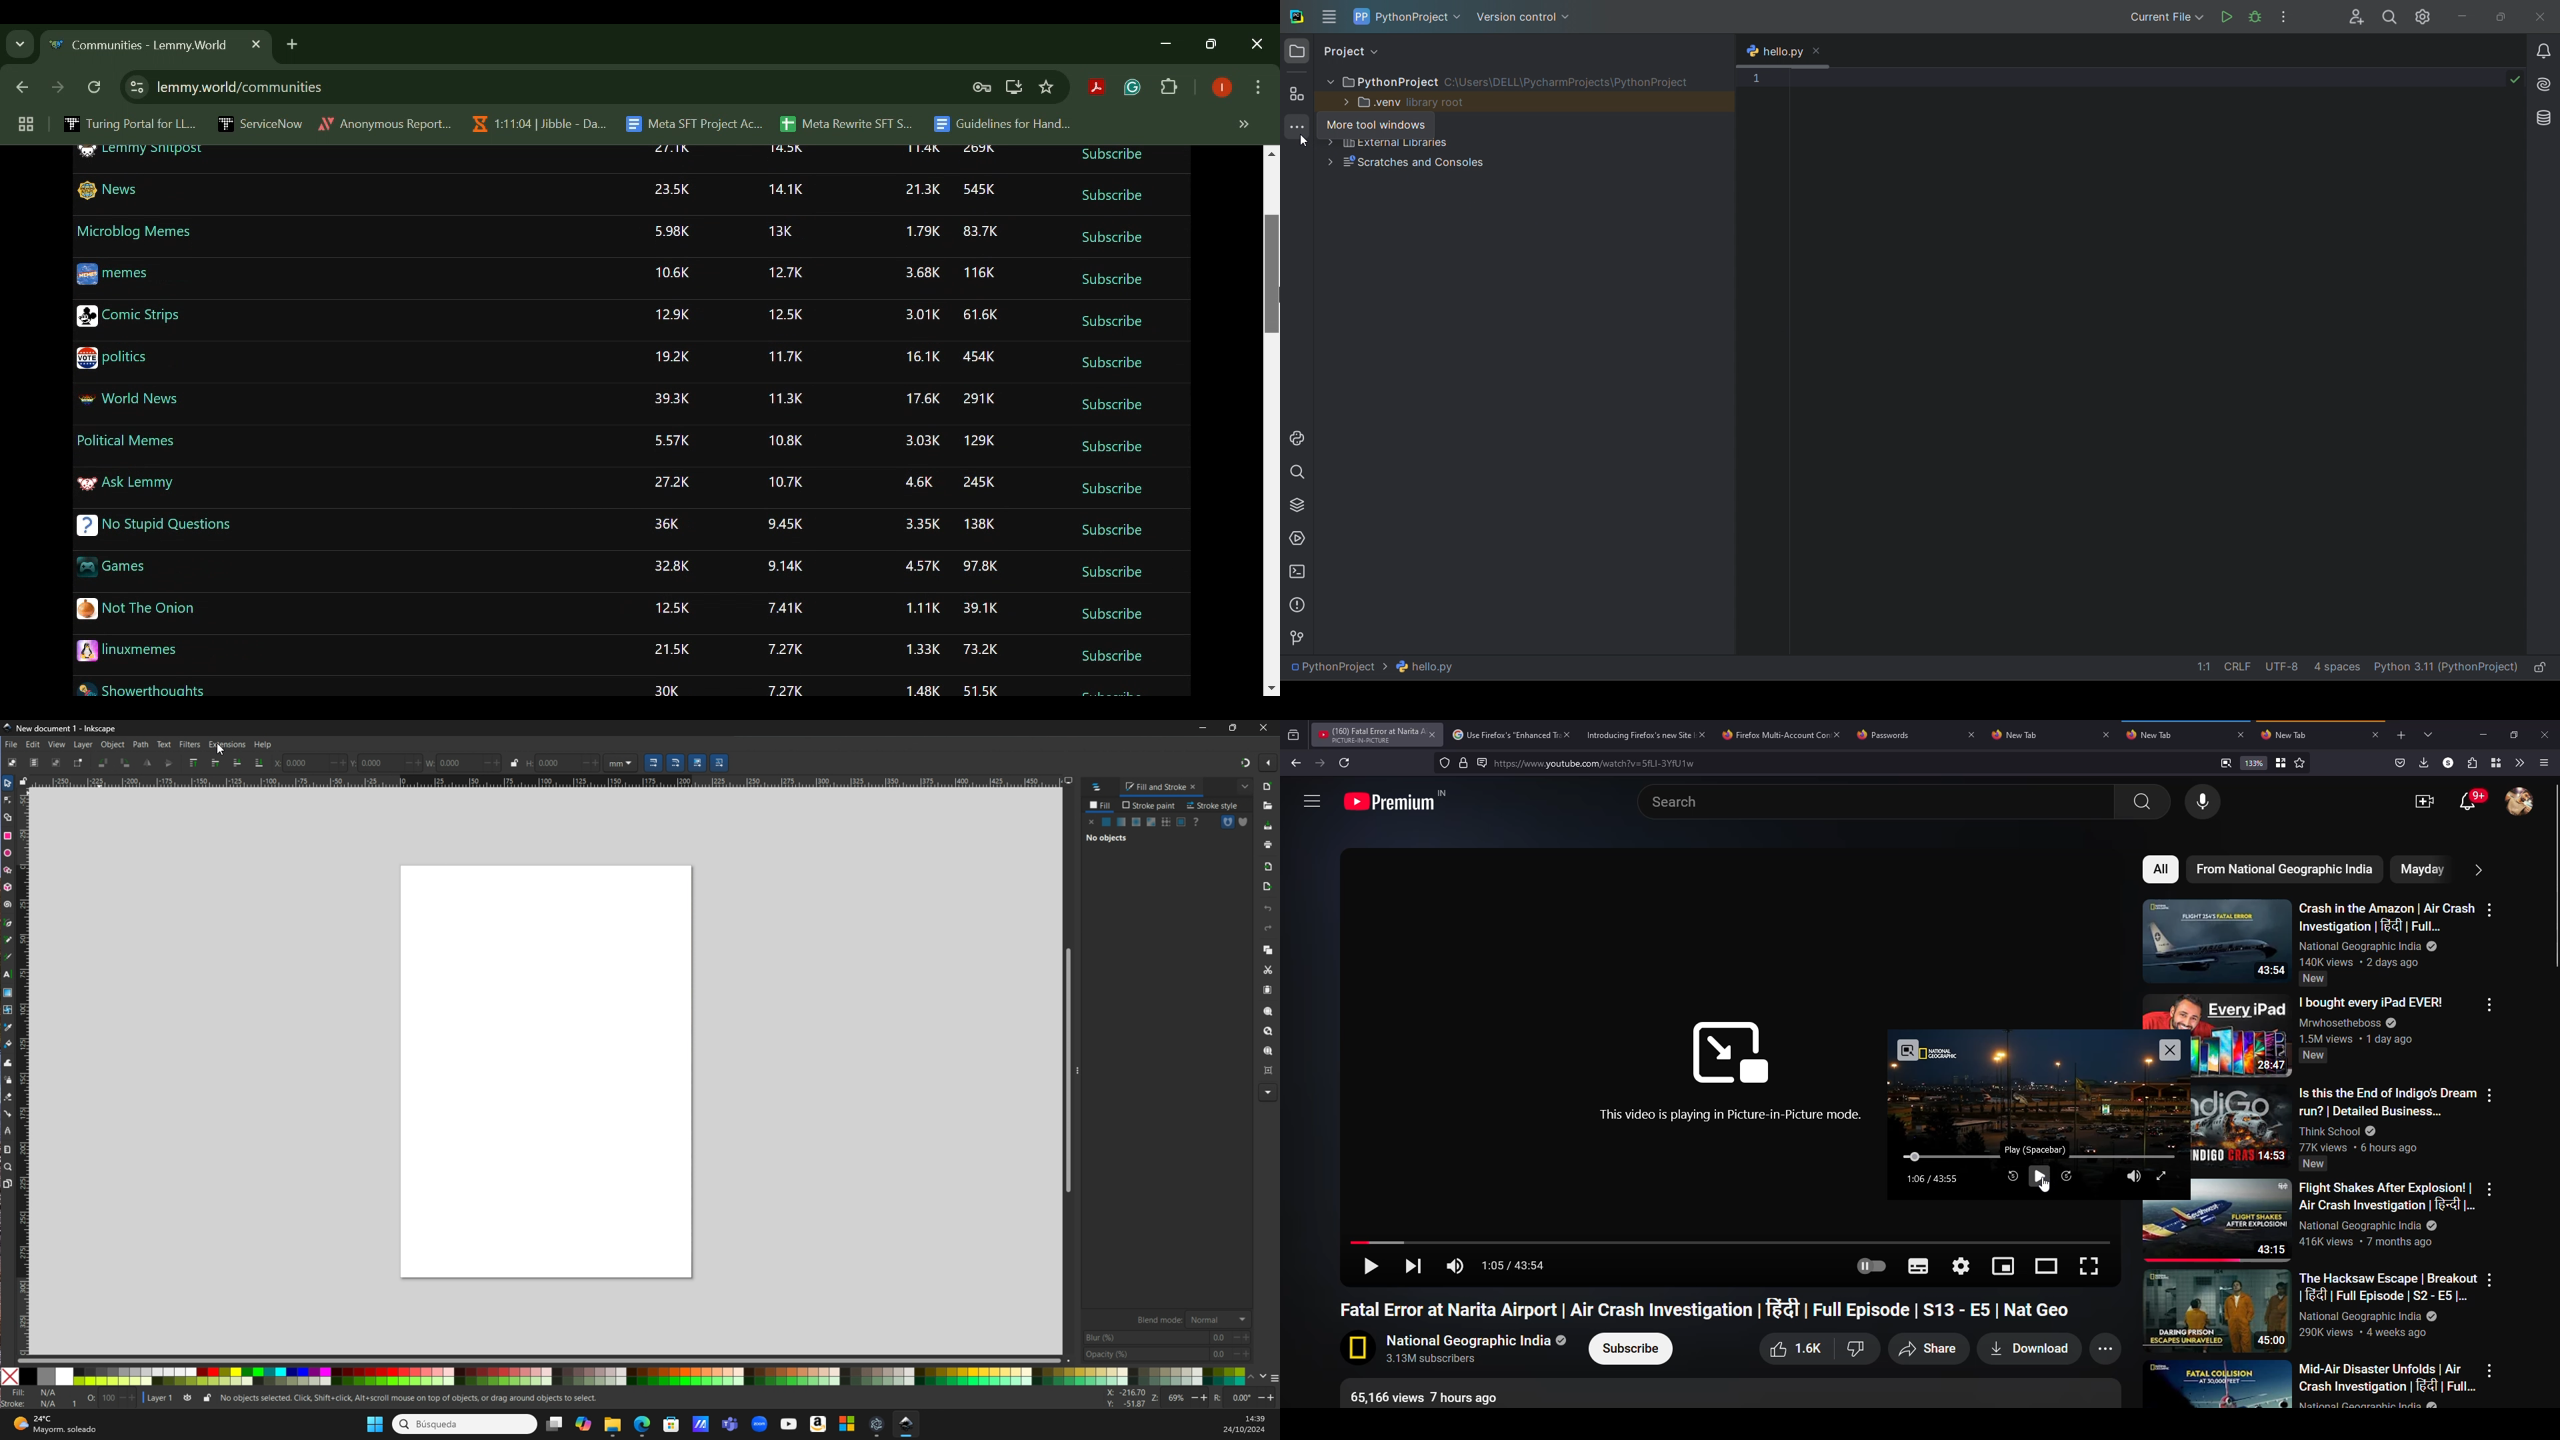 Image resolution: width=2576 pixels, height=1456 pixels. What do you see at coordinates (2241, 1221) in the screenshot?
I see `Video thumbnail` at bounding box center [2241, 1221].